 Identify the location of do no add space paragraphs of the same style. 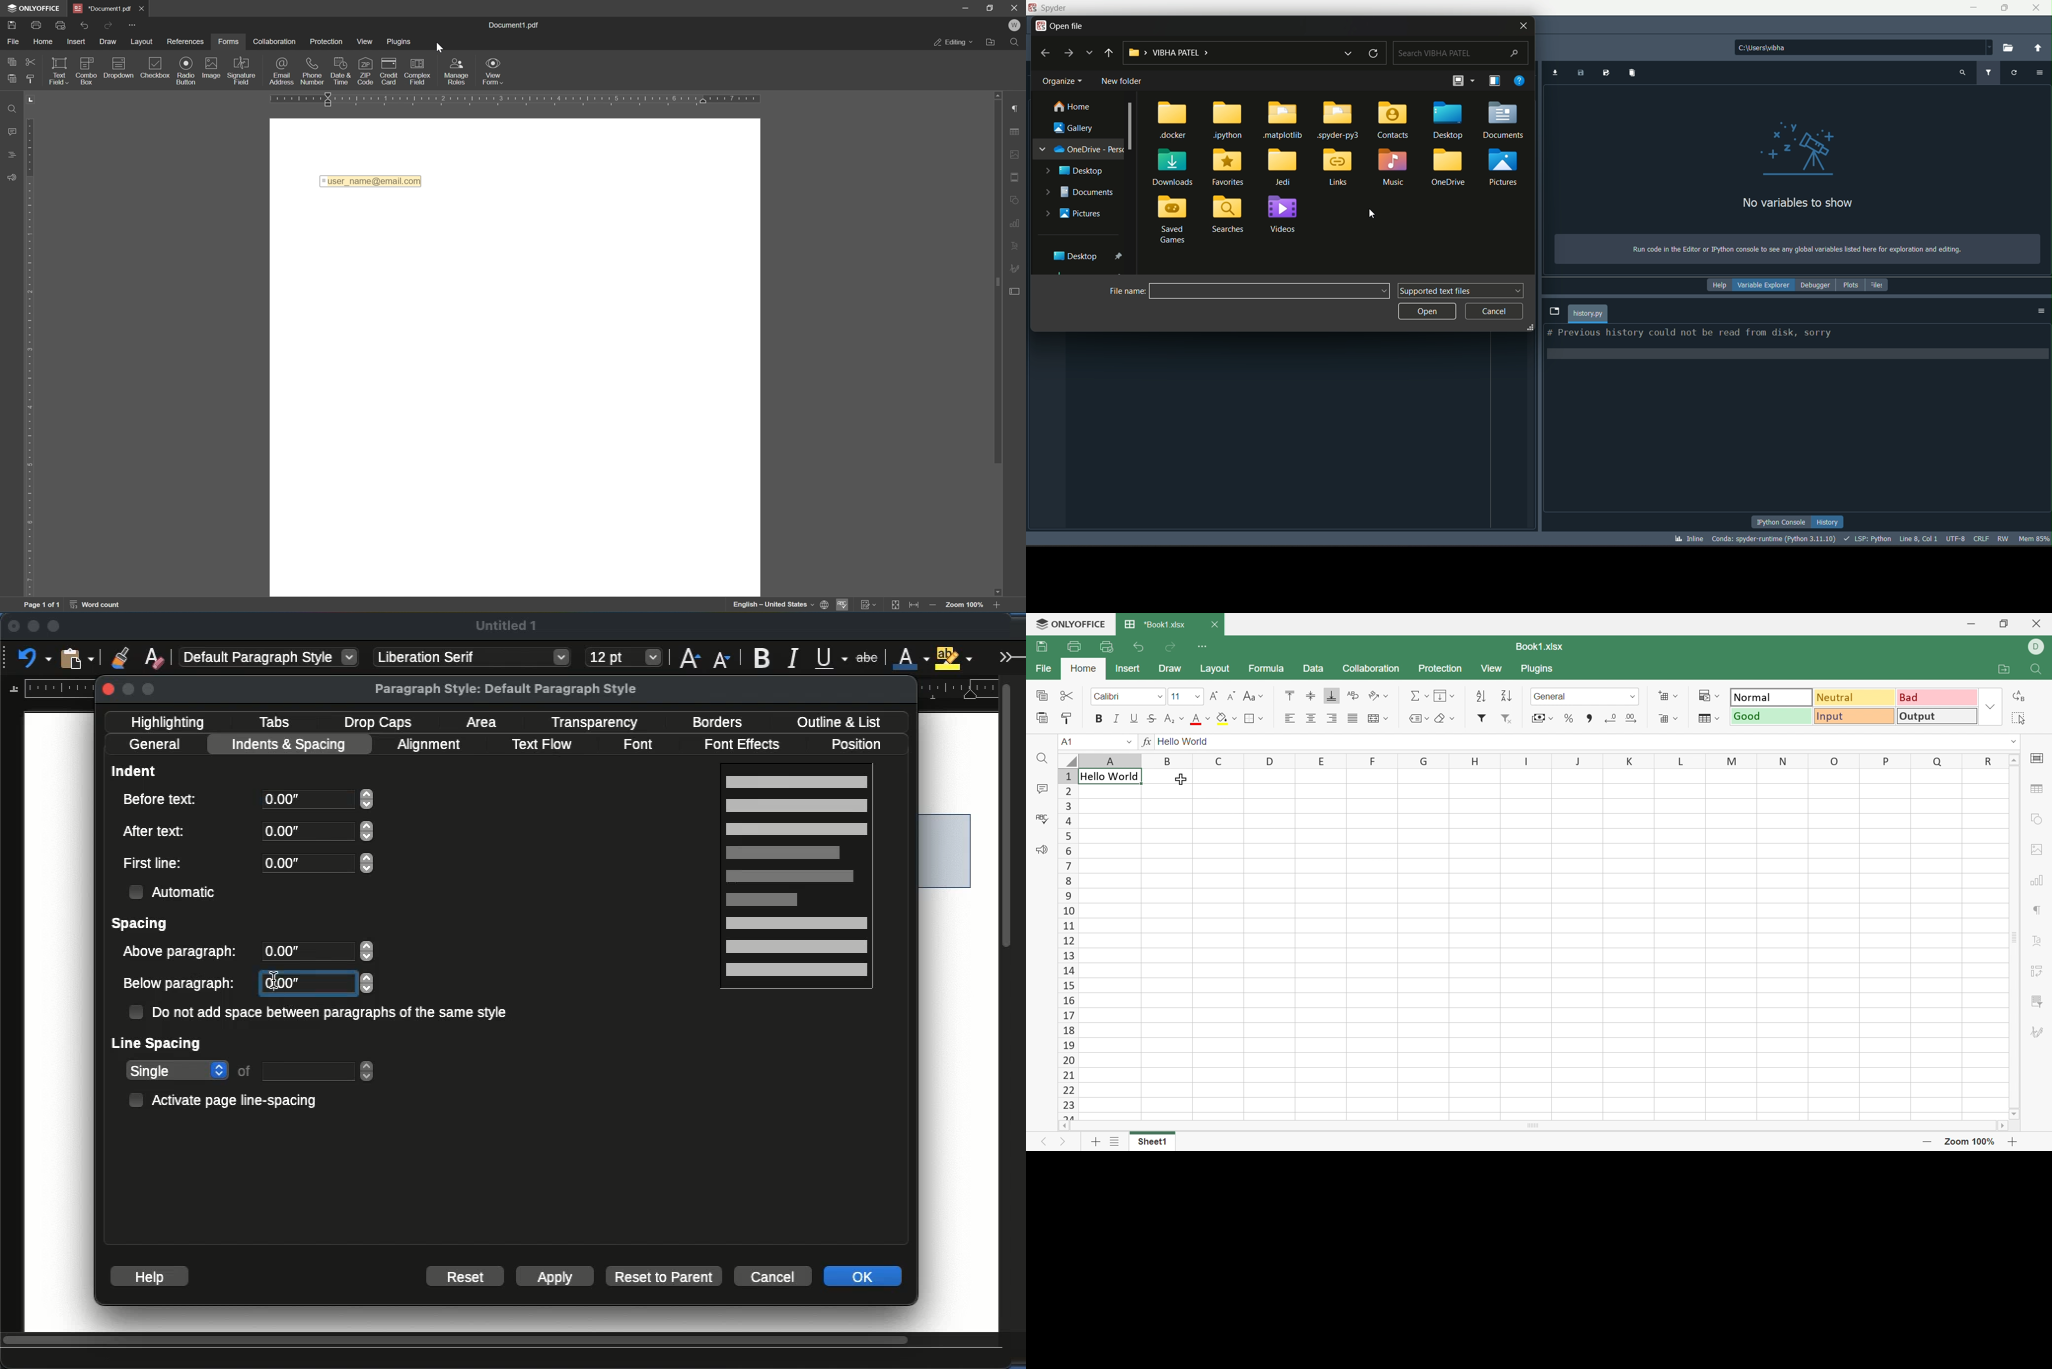
(319, 1013).